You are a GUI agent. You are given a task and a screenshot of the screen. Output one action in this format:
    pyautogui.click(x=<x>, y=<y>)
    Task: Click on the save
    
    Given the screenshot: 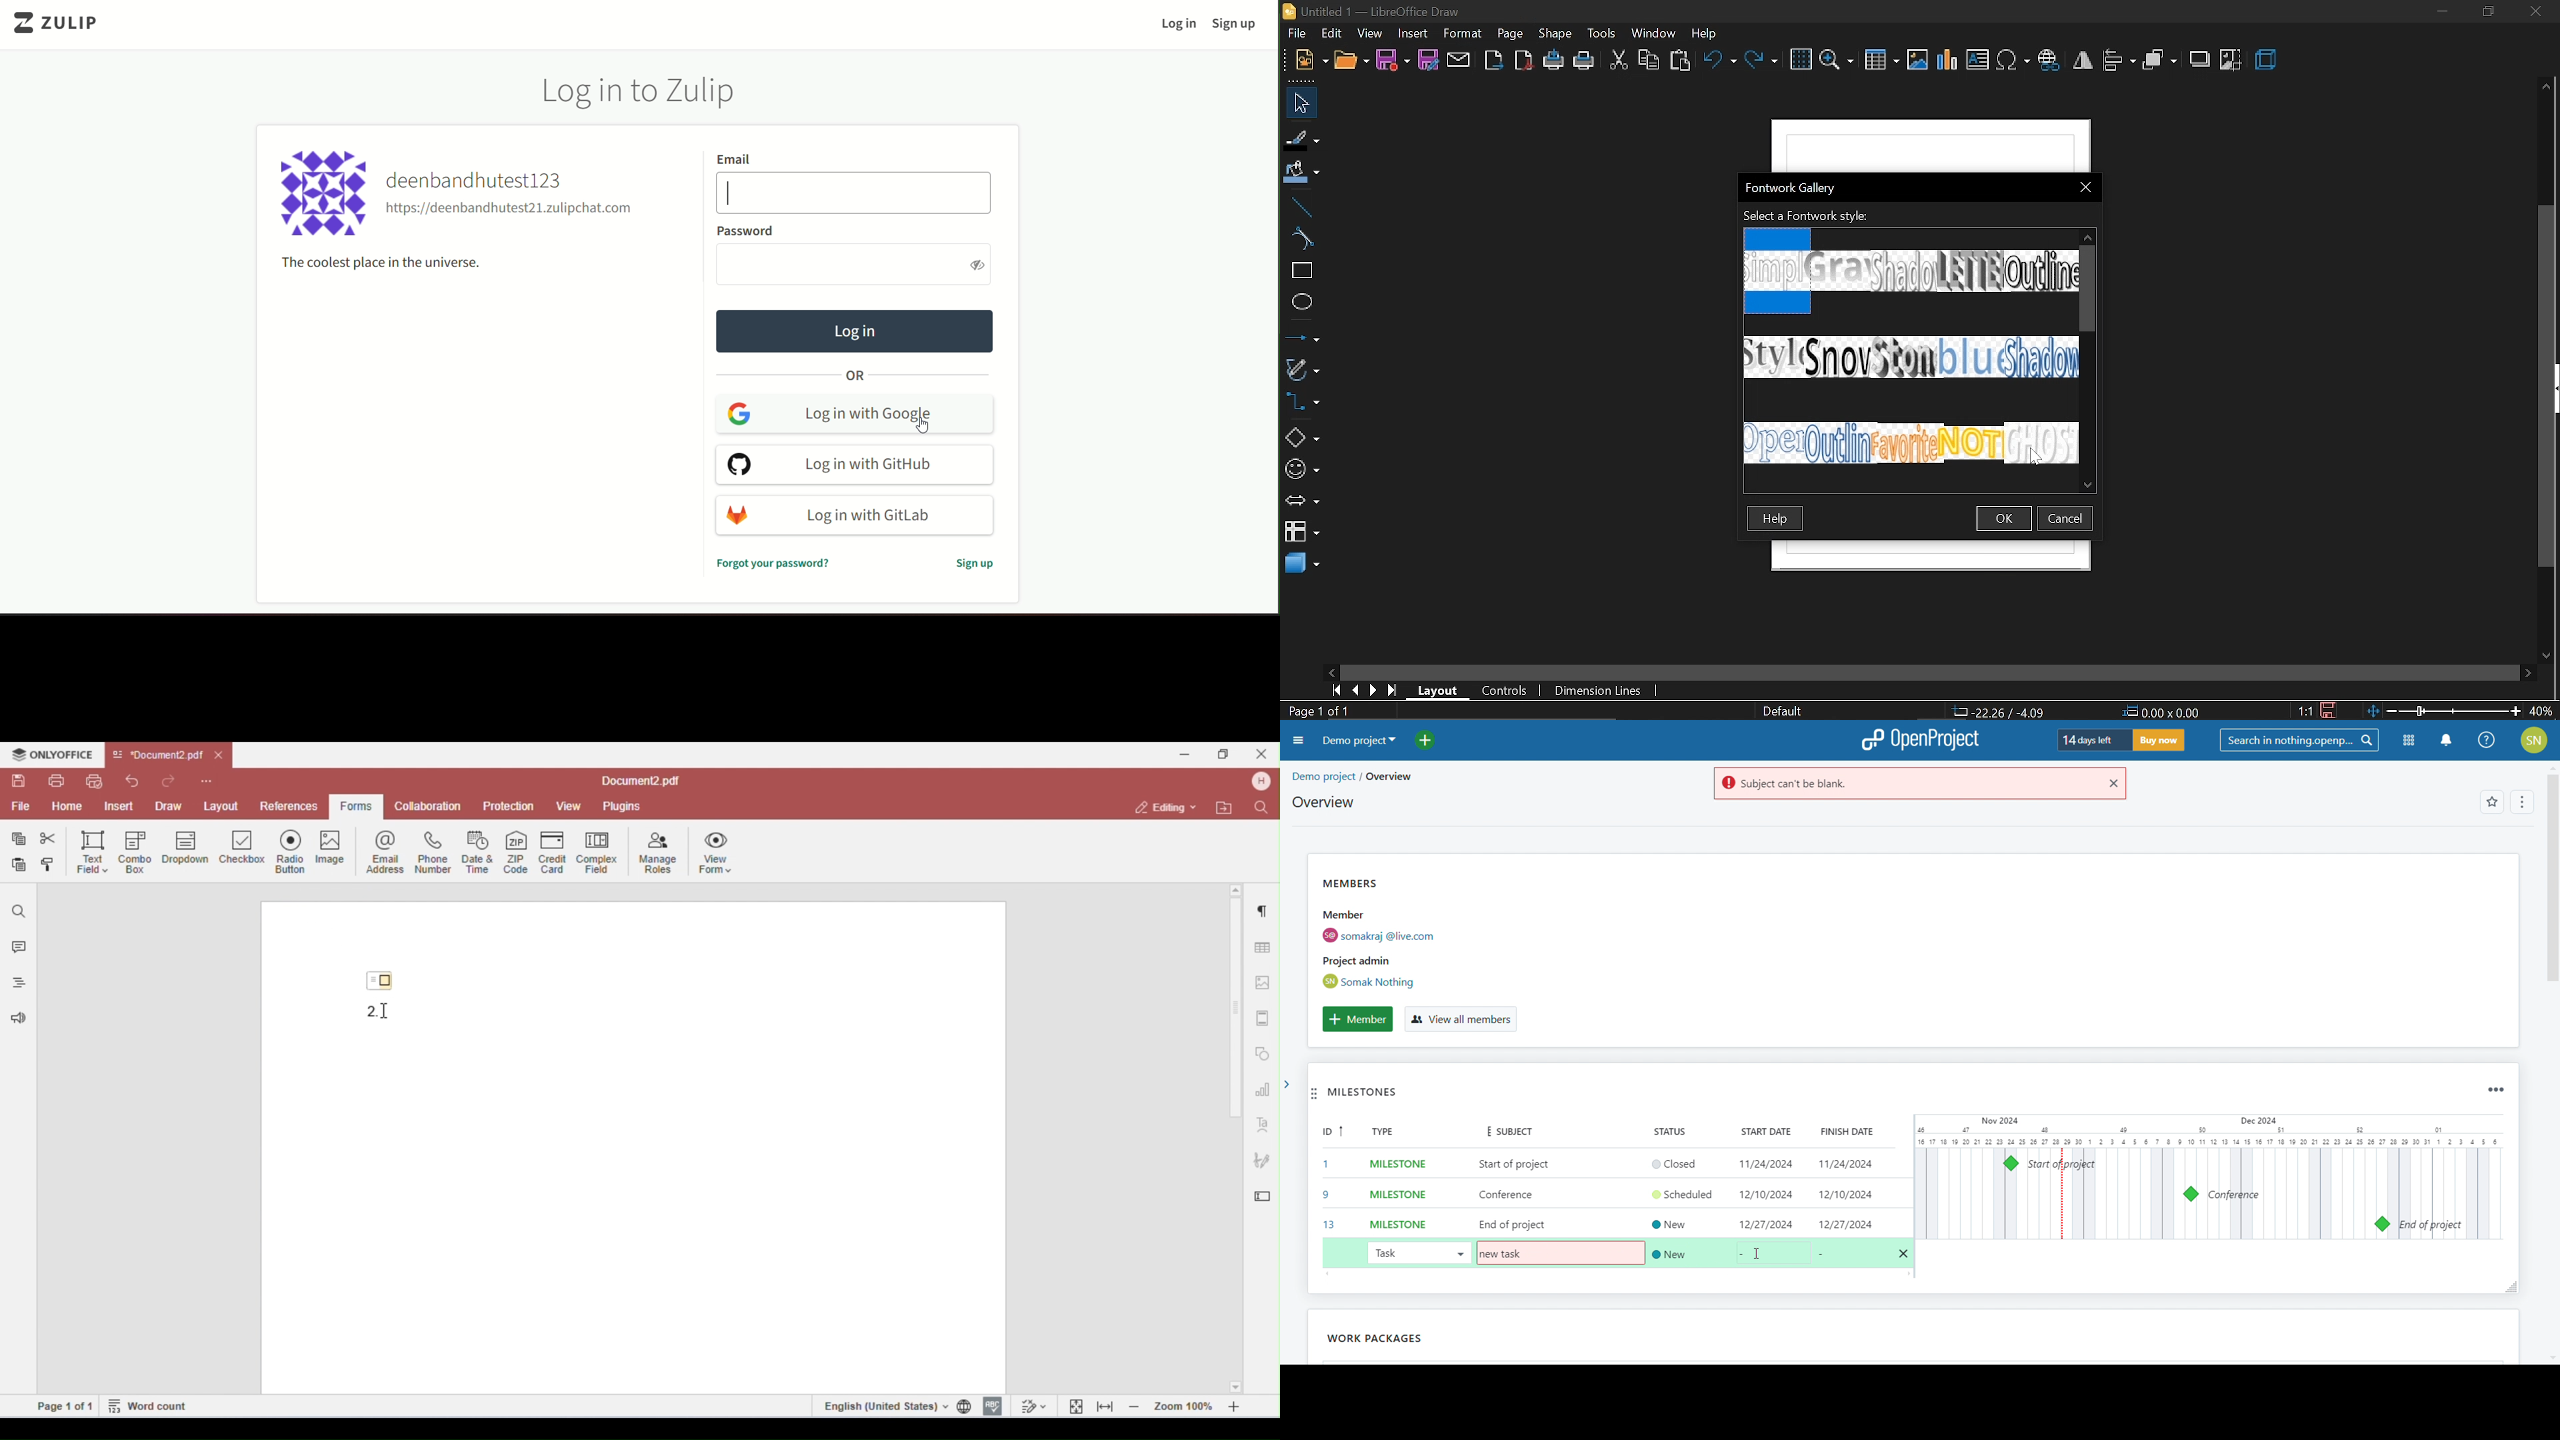 What is the action you would take?
    pyautogui.click(x=1393, y=62)
    